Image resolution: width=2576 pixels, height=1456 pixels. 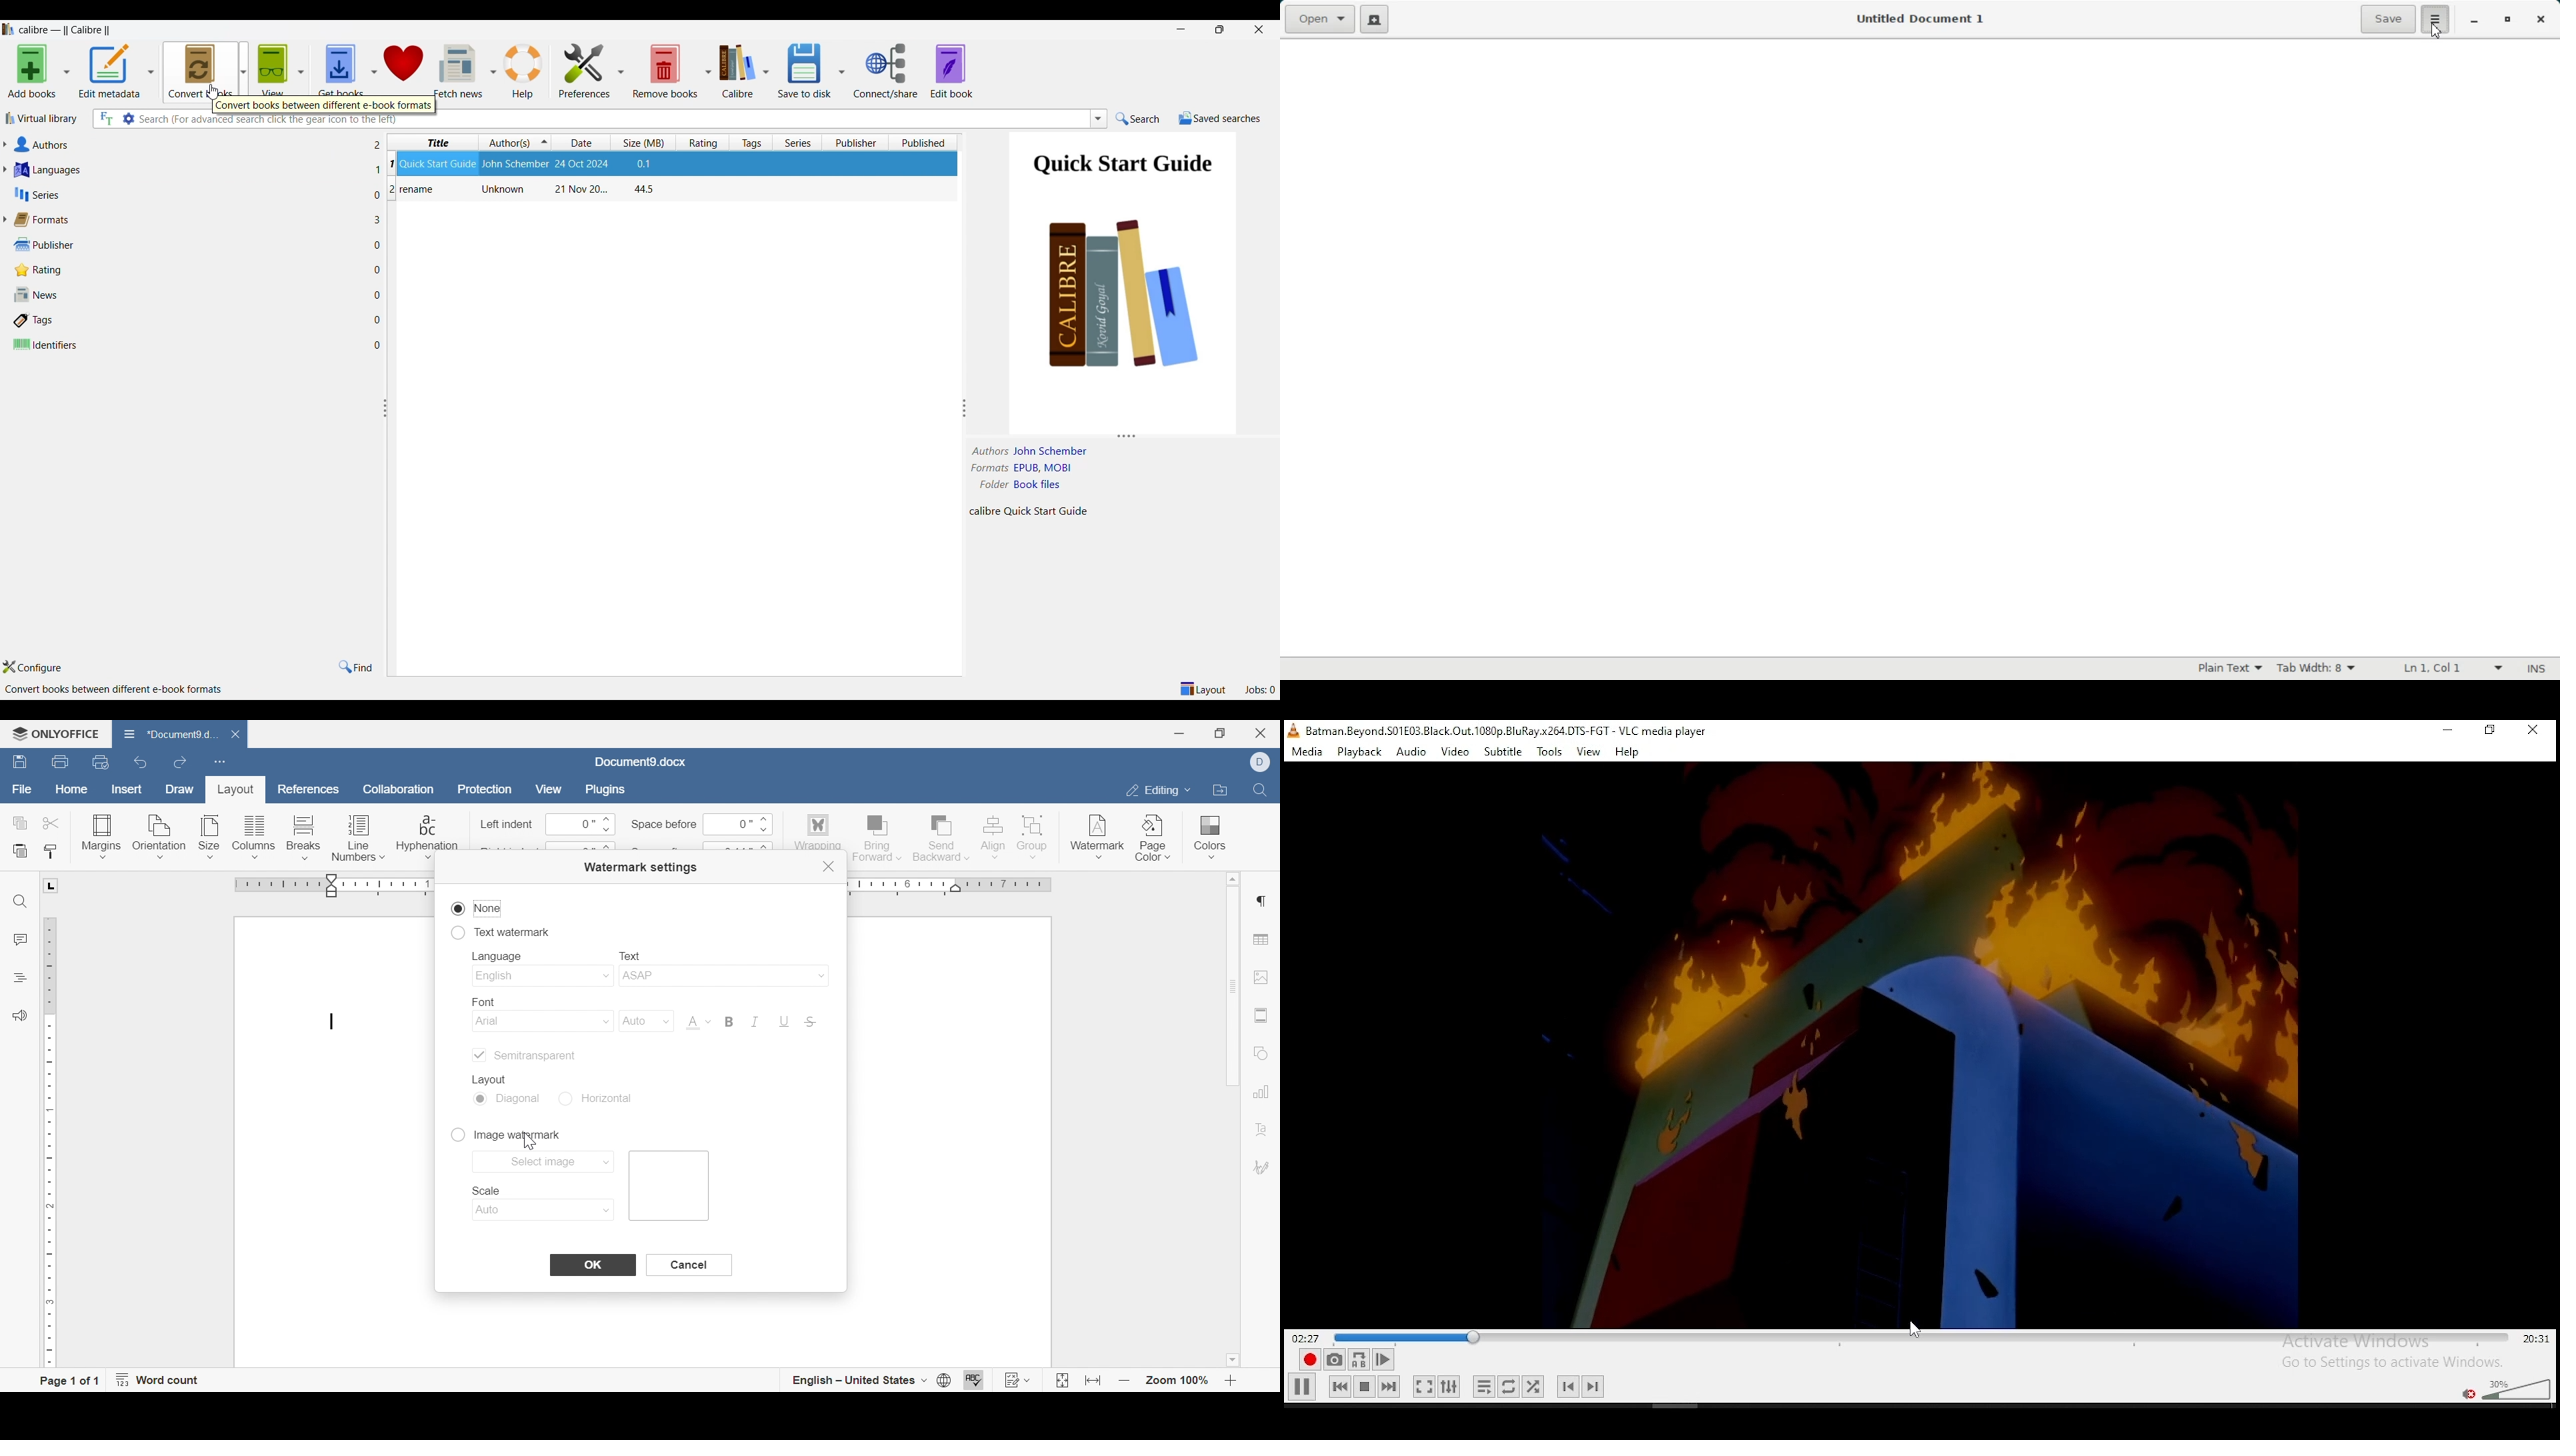 What do you see at coordinates (2491, 731) in the screenshot?
I see `restore` at bounding box center [2491, 731].